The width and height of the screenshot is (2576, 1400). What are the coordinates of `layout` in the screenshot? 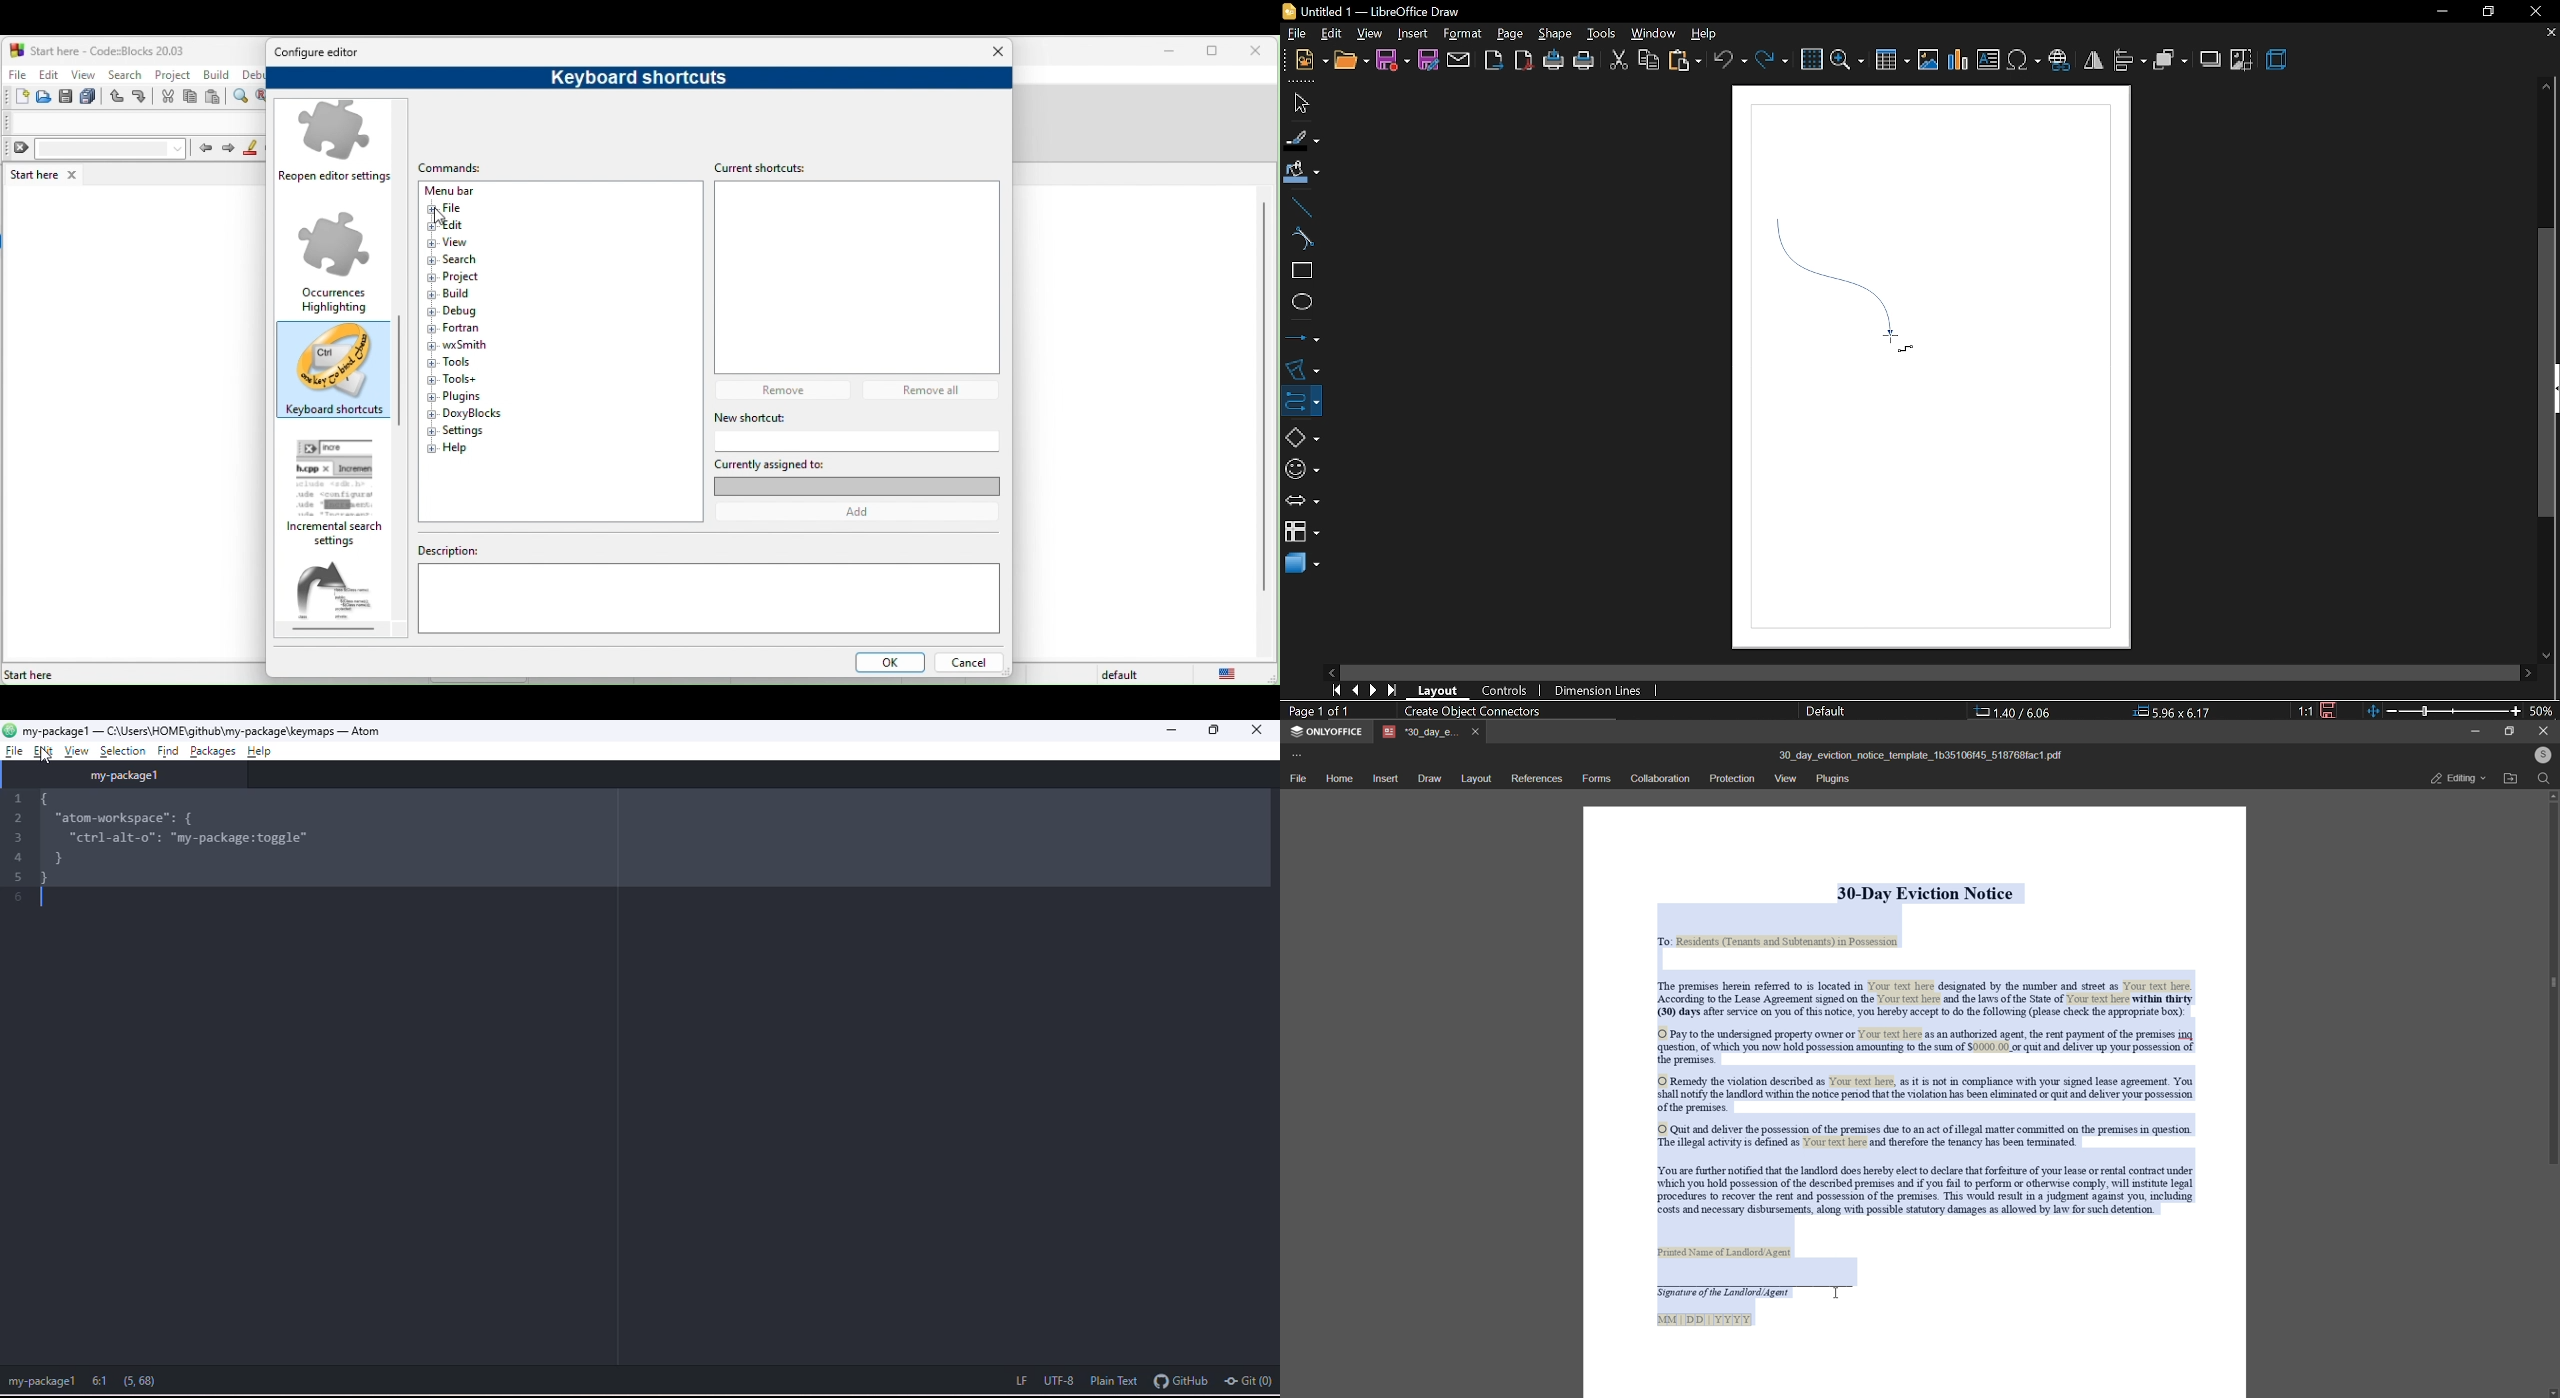 It's located at (1439, 691).